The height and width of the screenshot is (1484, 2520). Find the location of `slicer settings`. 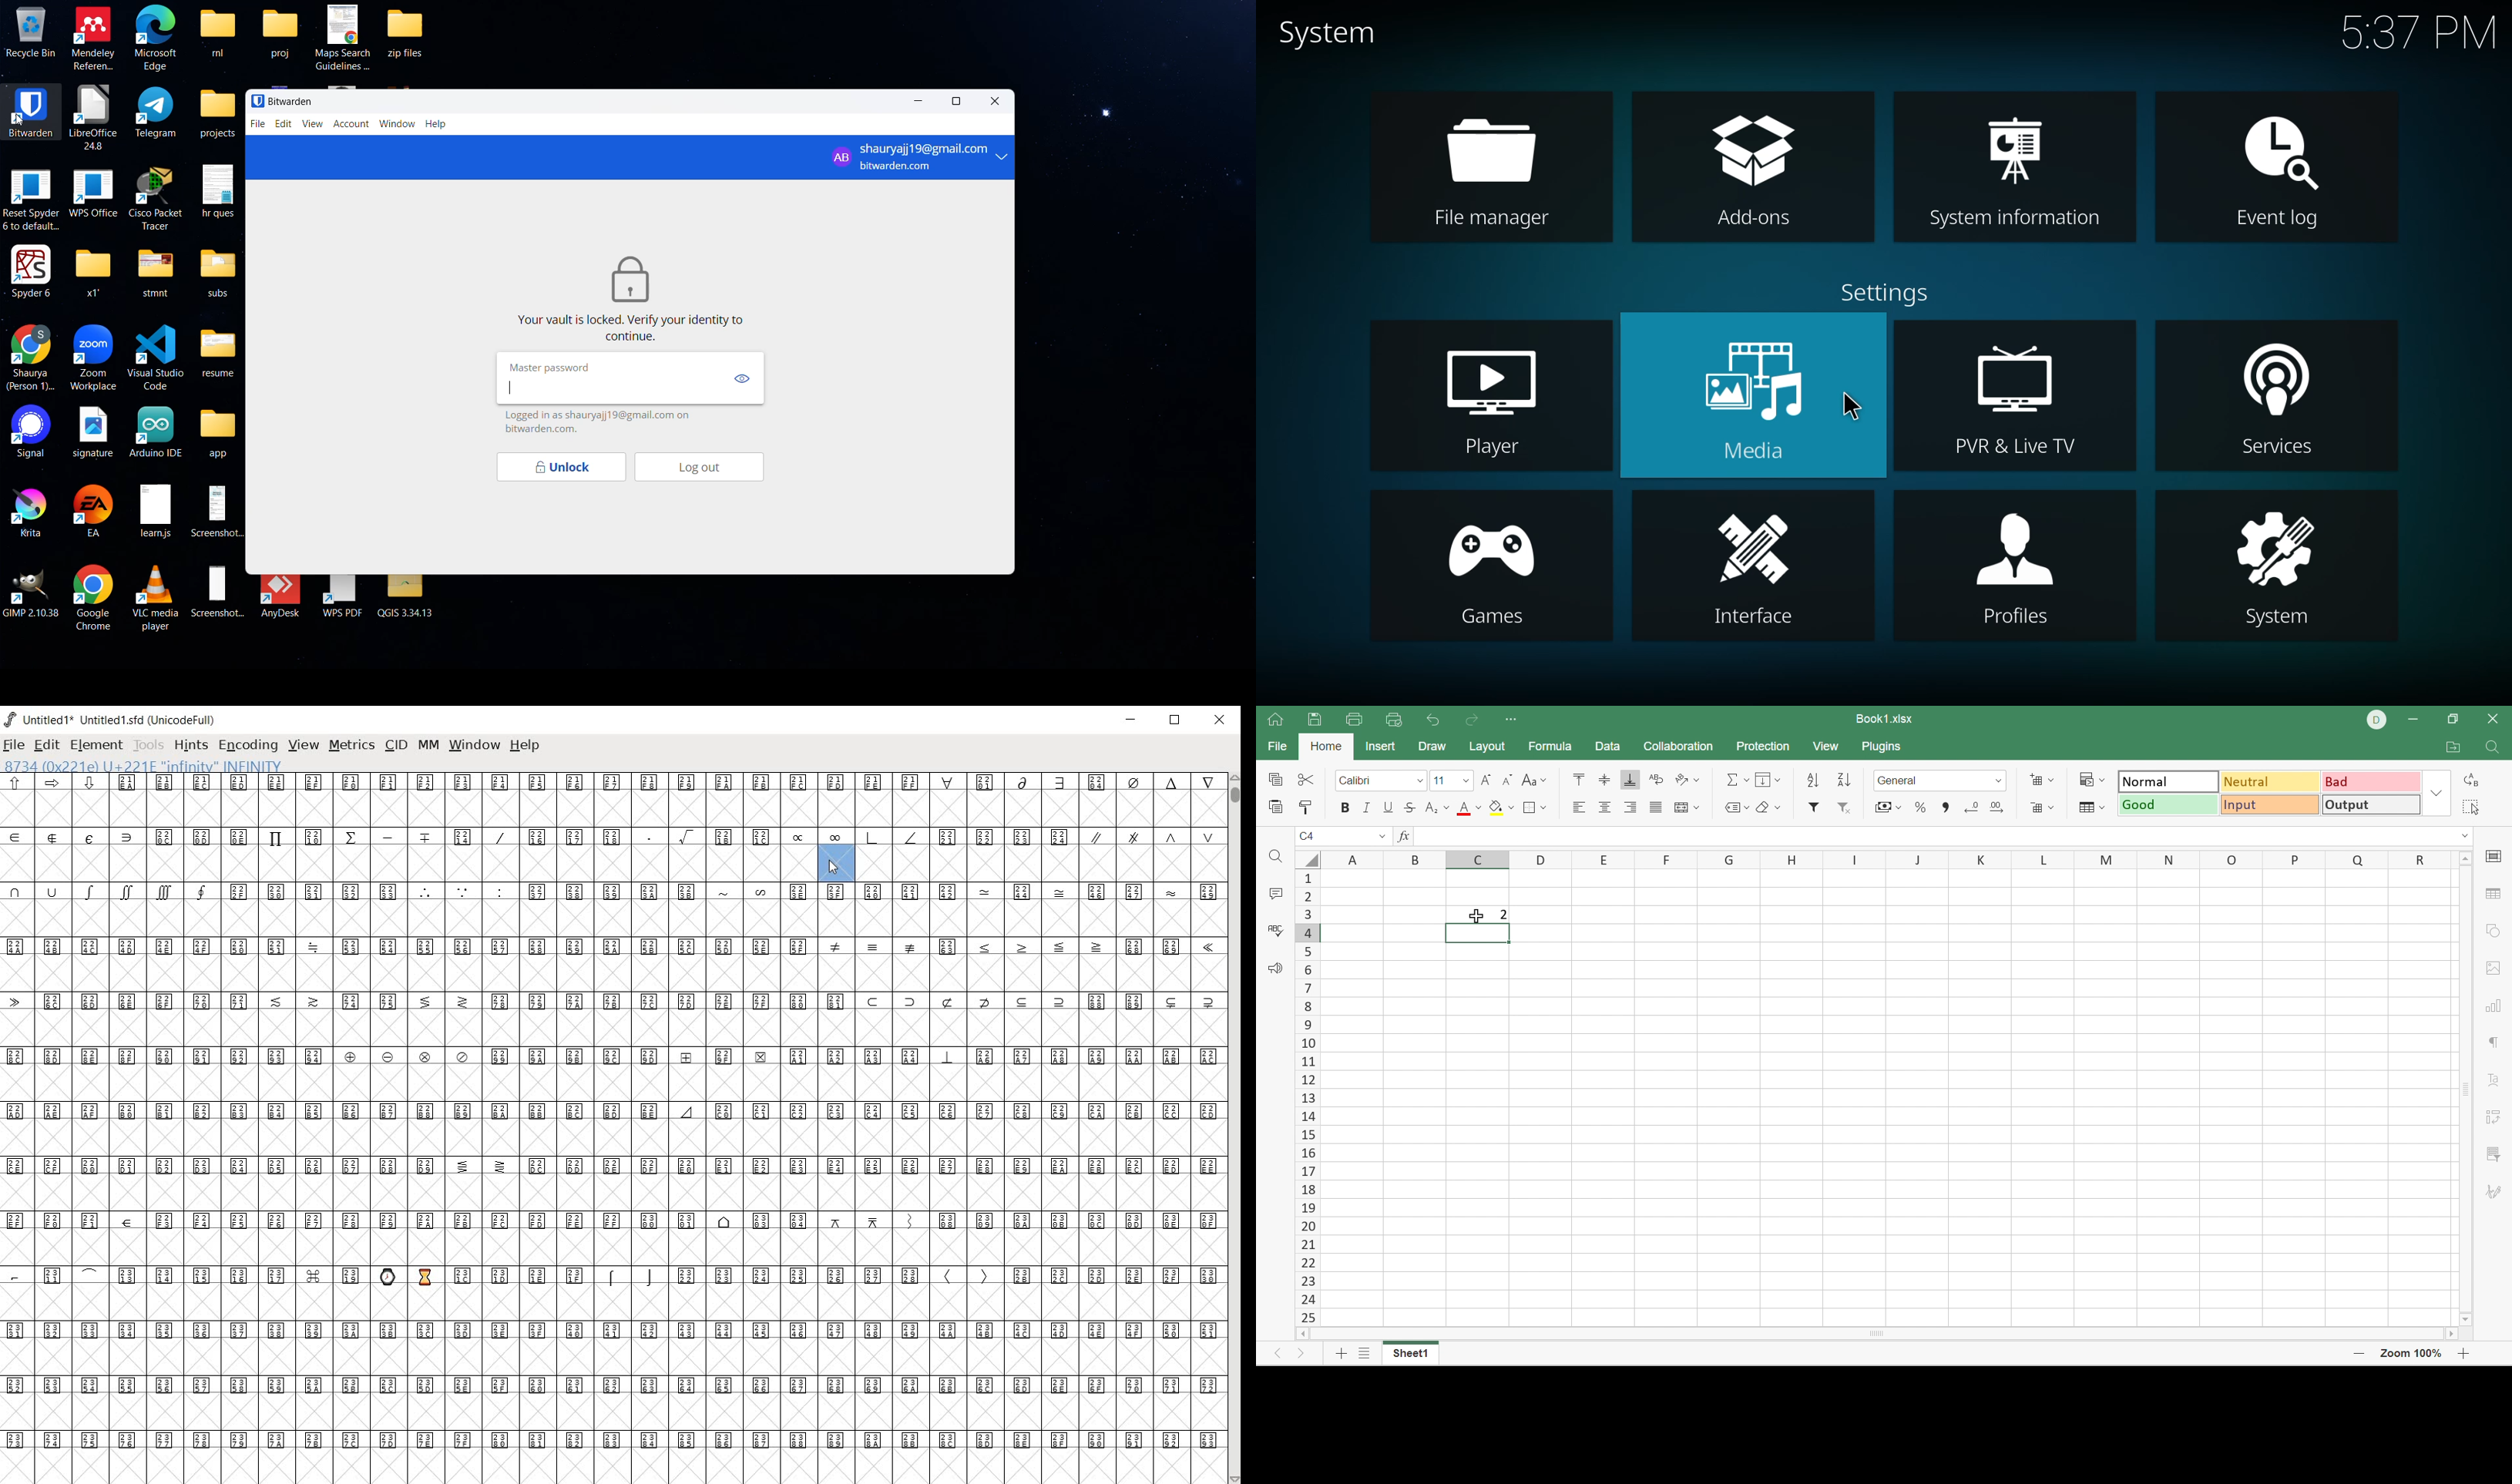

slicer settings is located at coordinates (2495, 1156).